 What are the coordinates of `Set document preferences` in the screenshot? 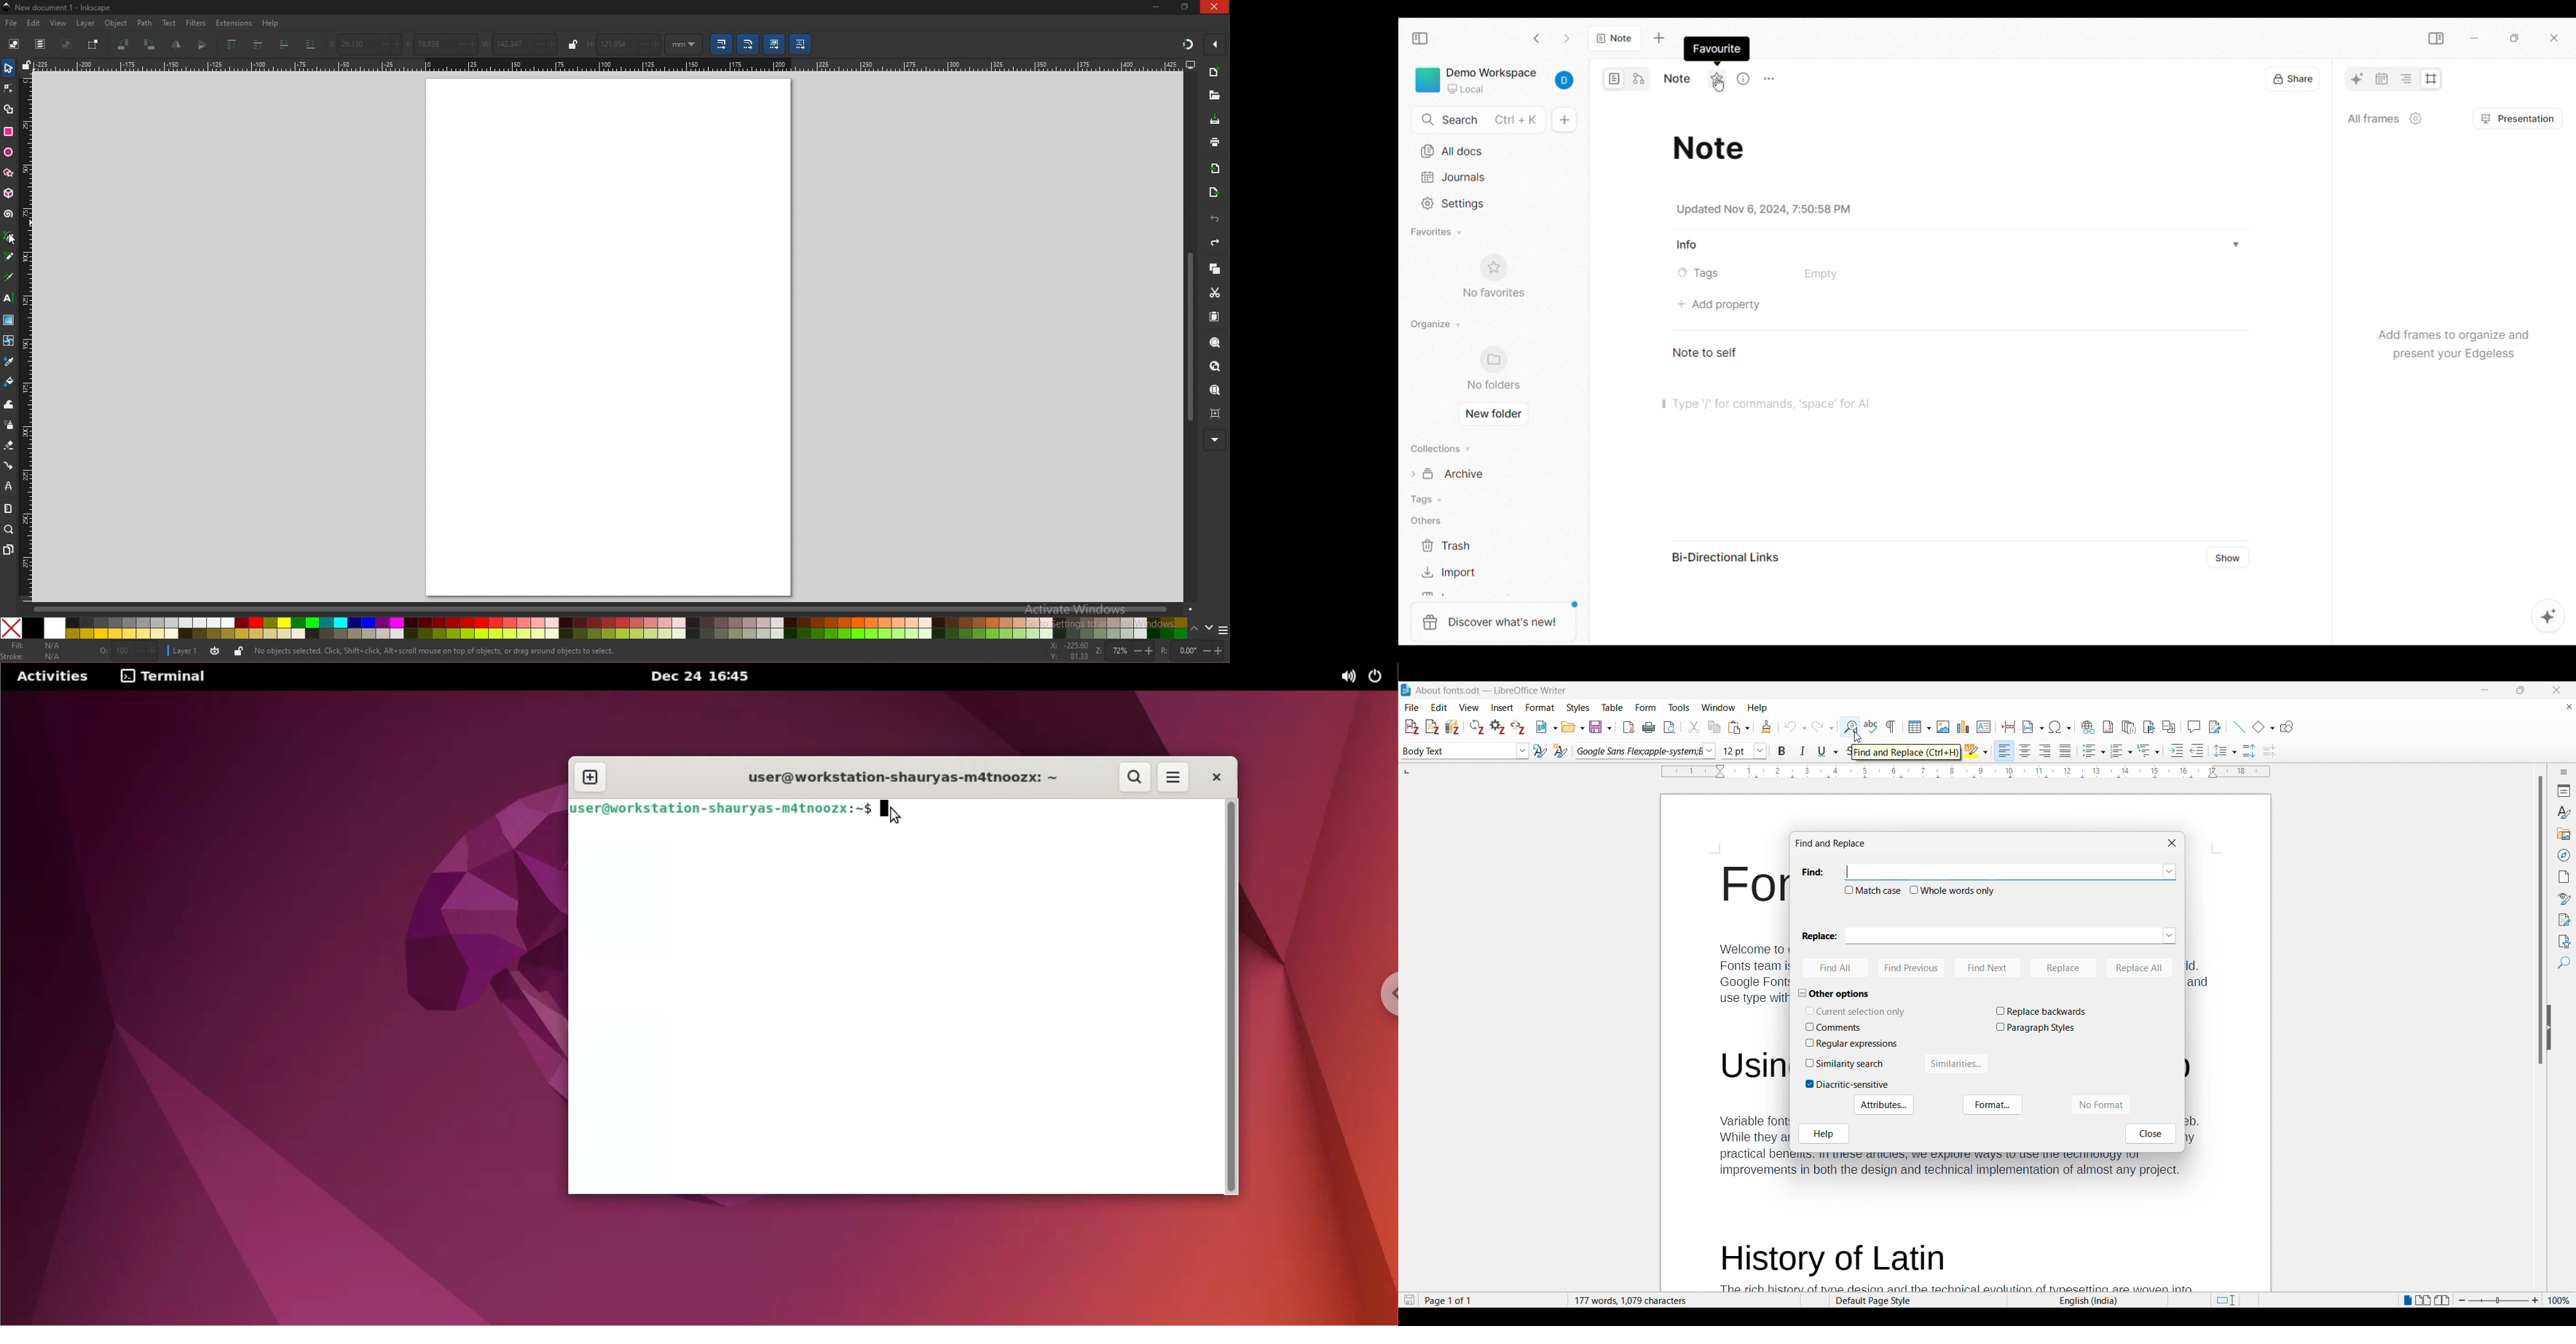 It's located at (1498, 726).